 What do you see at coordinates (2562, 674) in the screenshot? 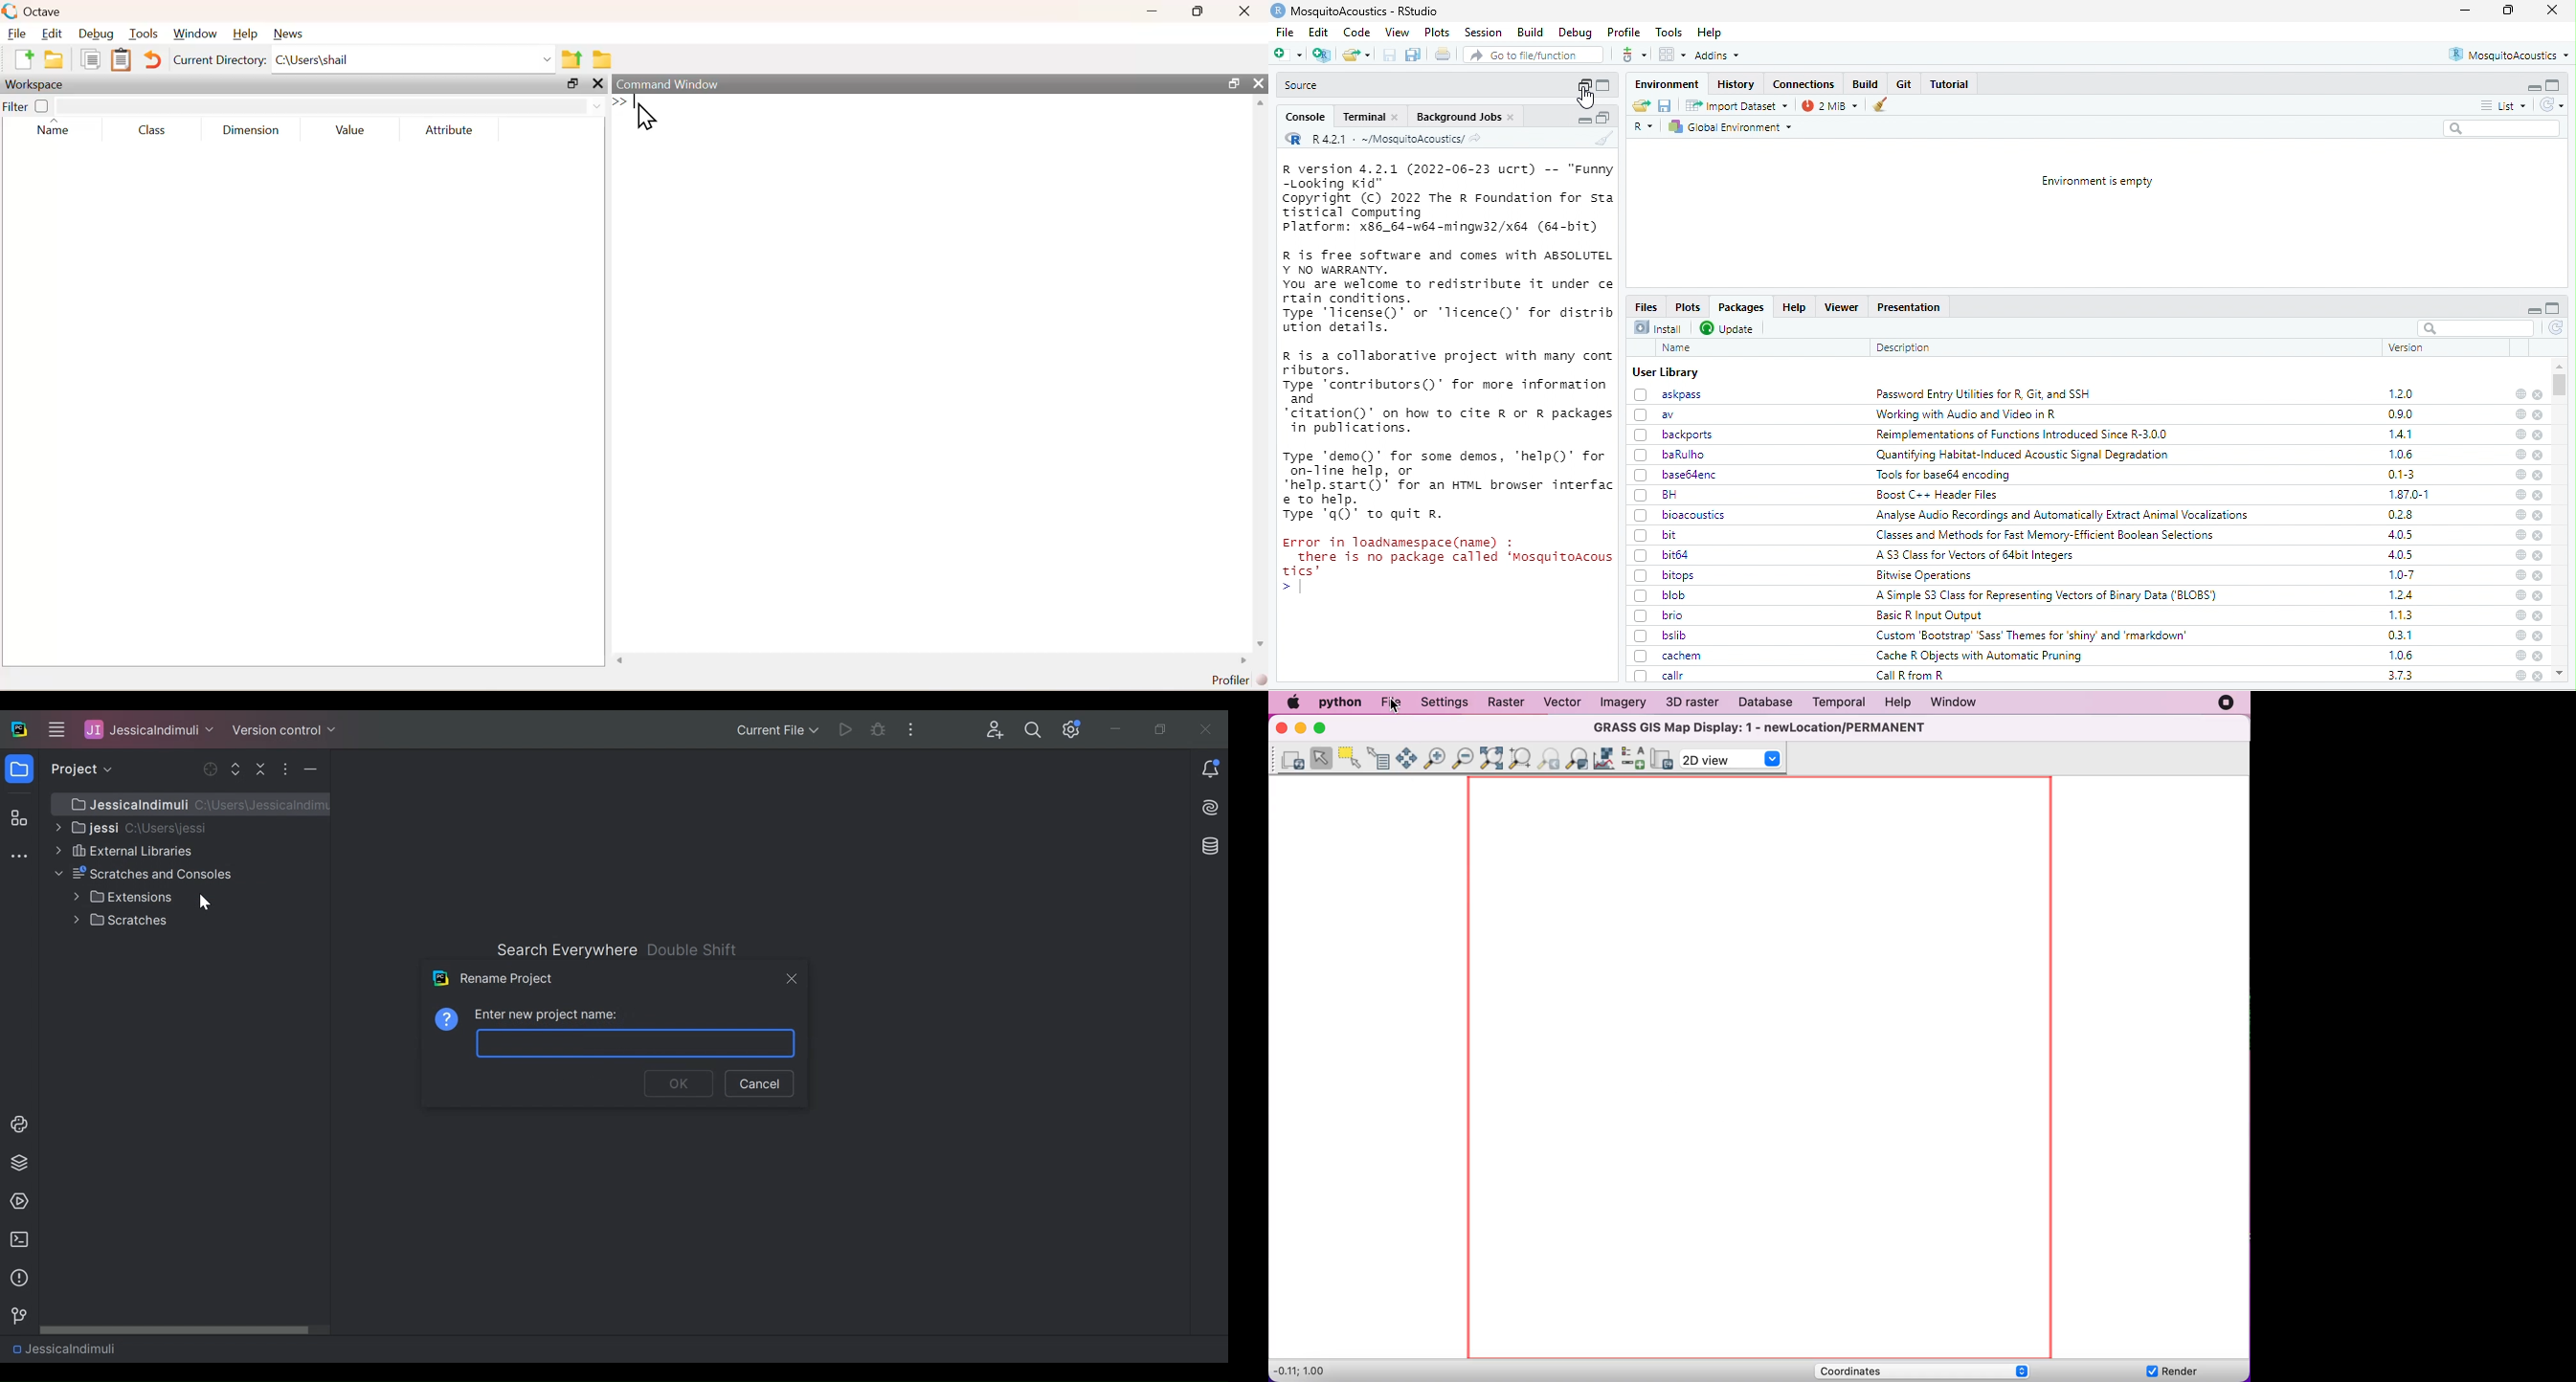
I see `scroll up` at bounding box center [2562, 674].